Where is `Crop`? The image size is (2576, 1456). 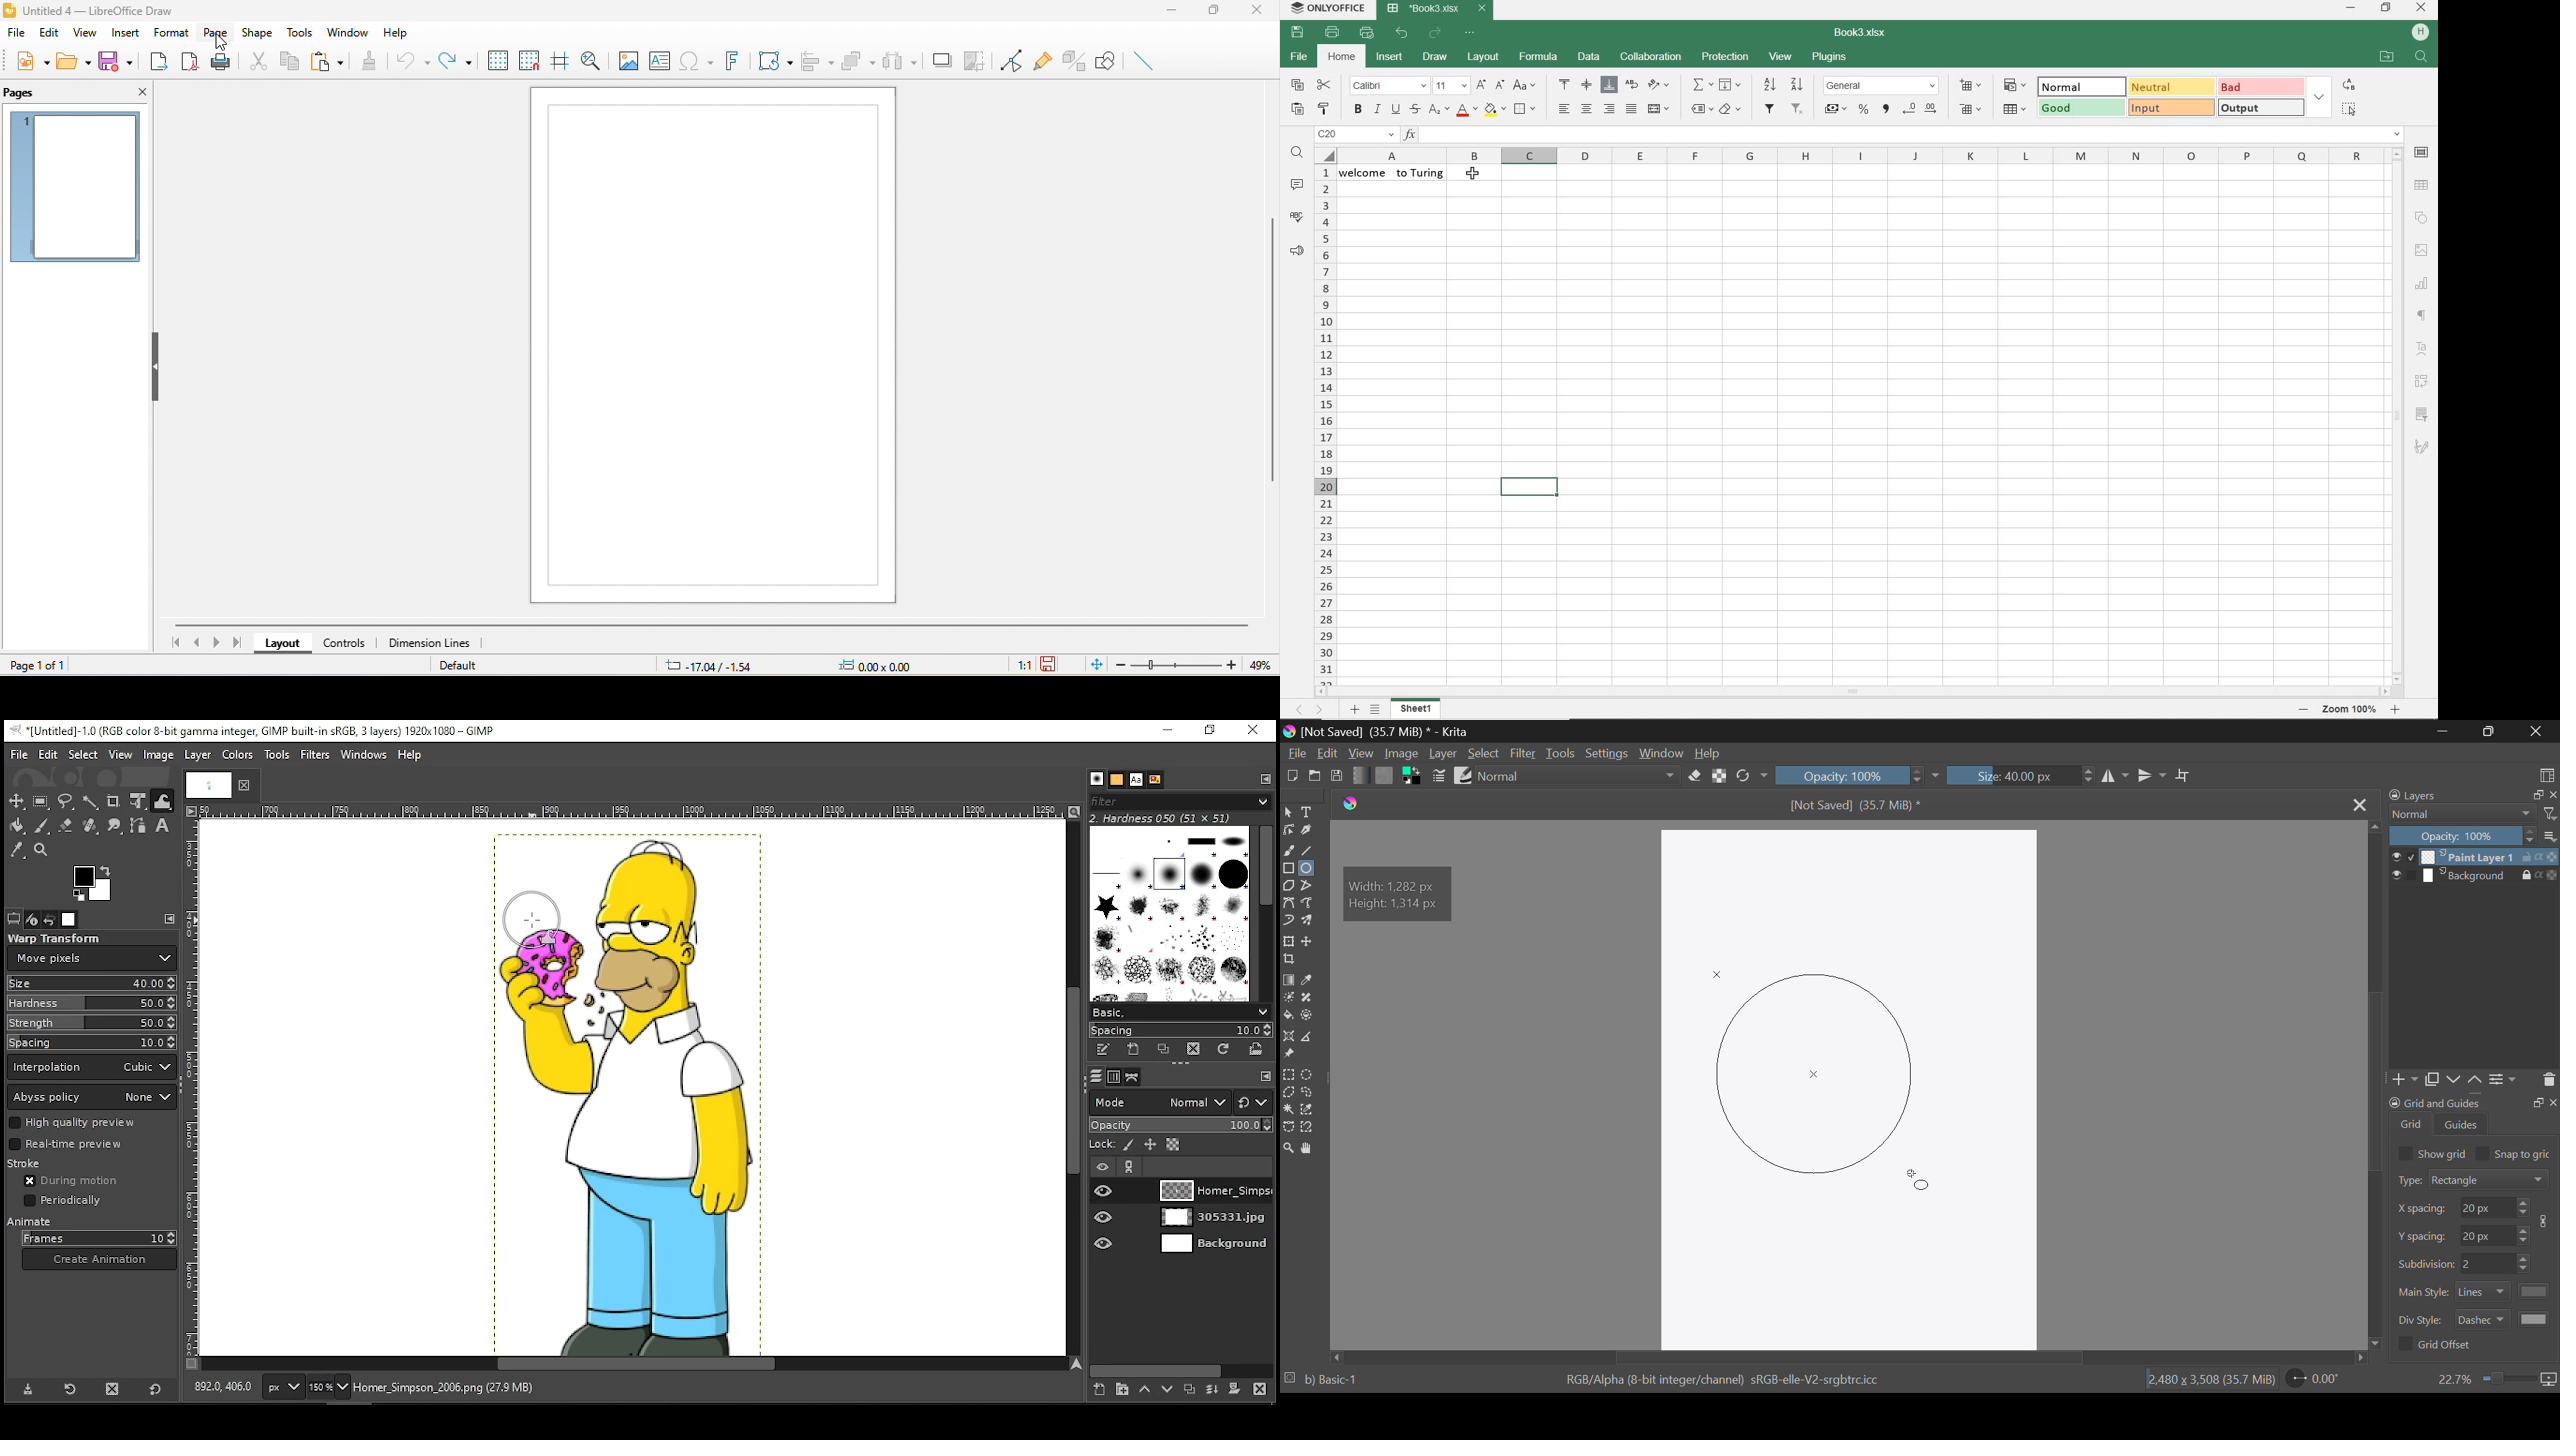
Crop is located at coordinates (2184, 776).